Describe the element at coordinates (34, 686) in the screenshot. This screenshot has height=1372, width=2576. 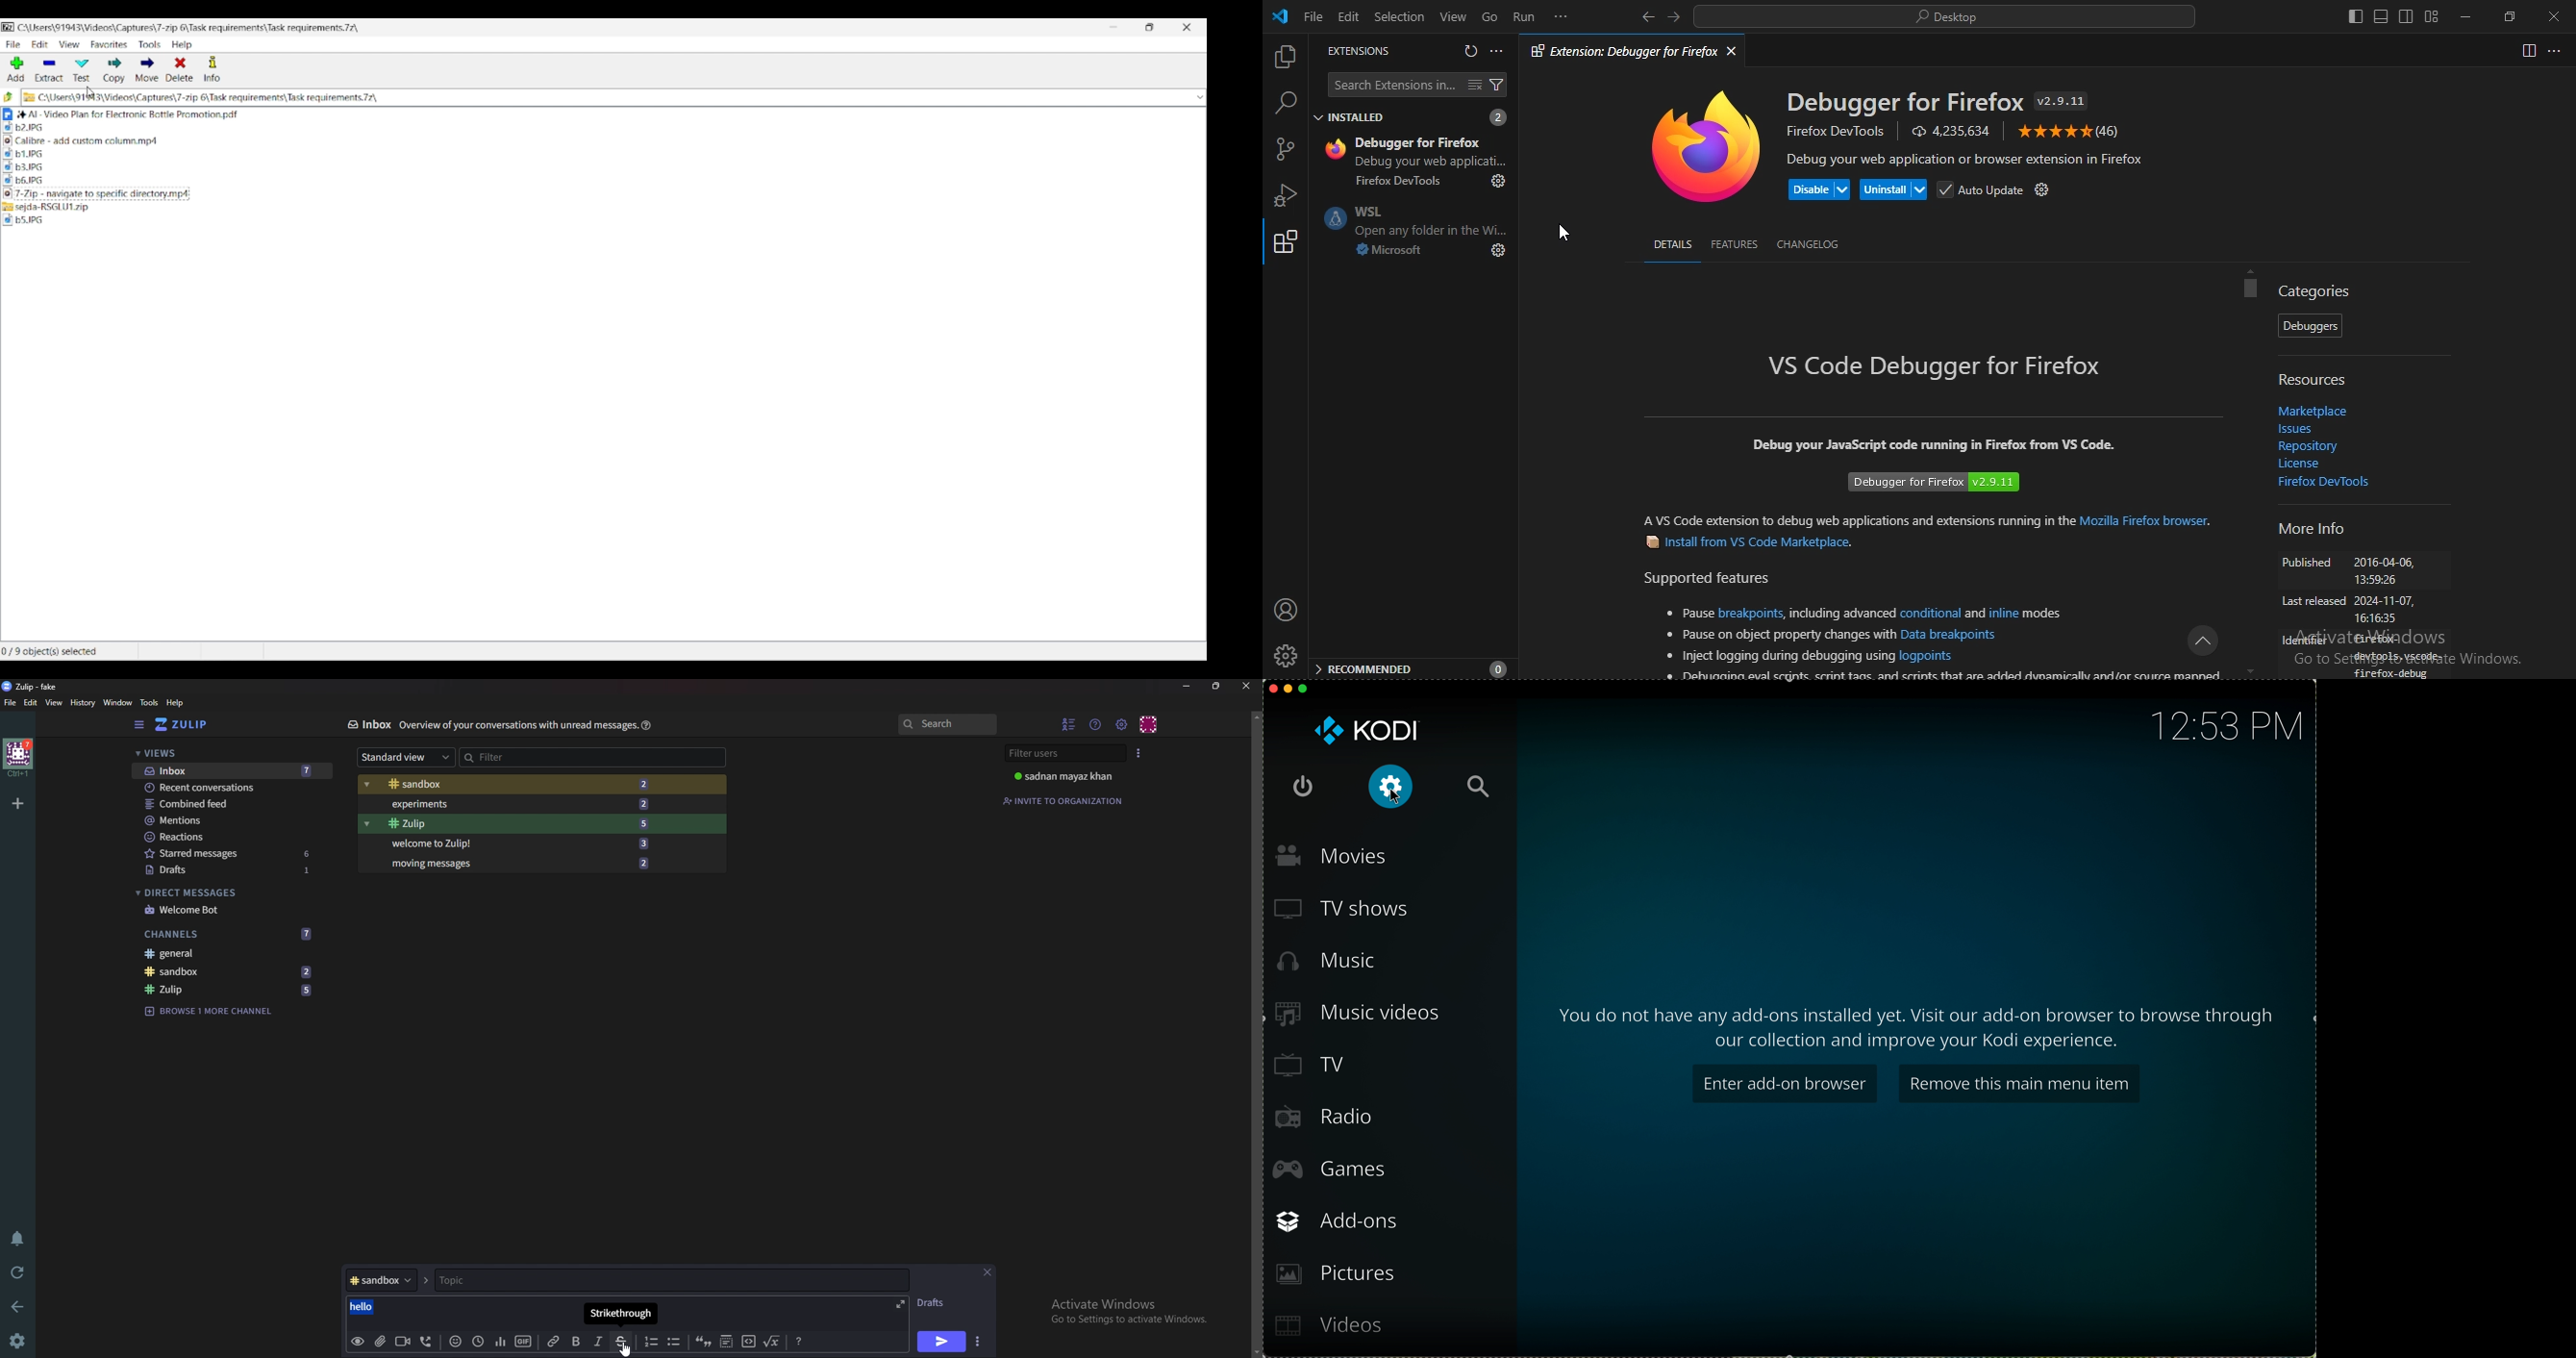
I see `zulip-fake` at that location.